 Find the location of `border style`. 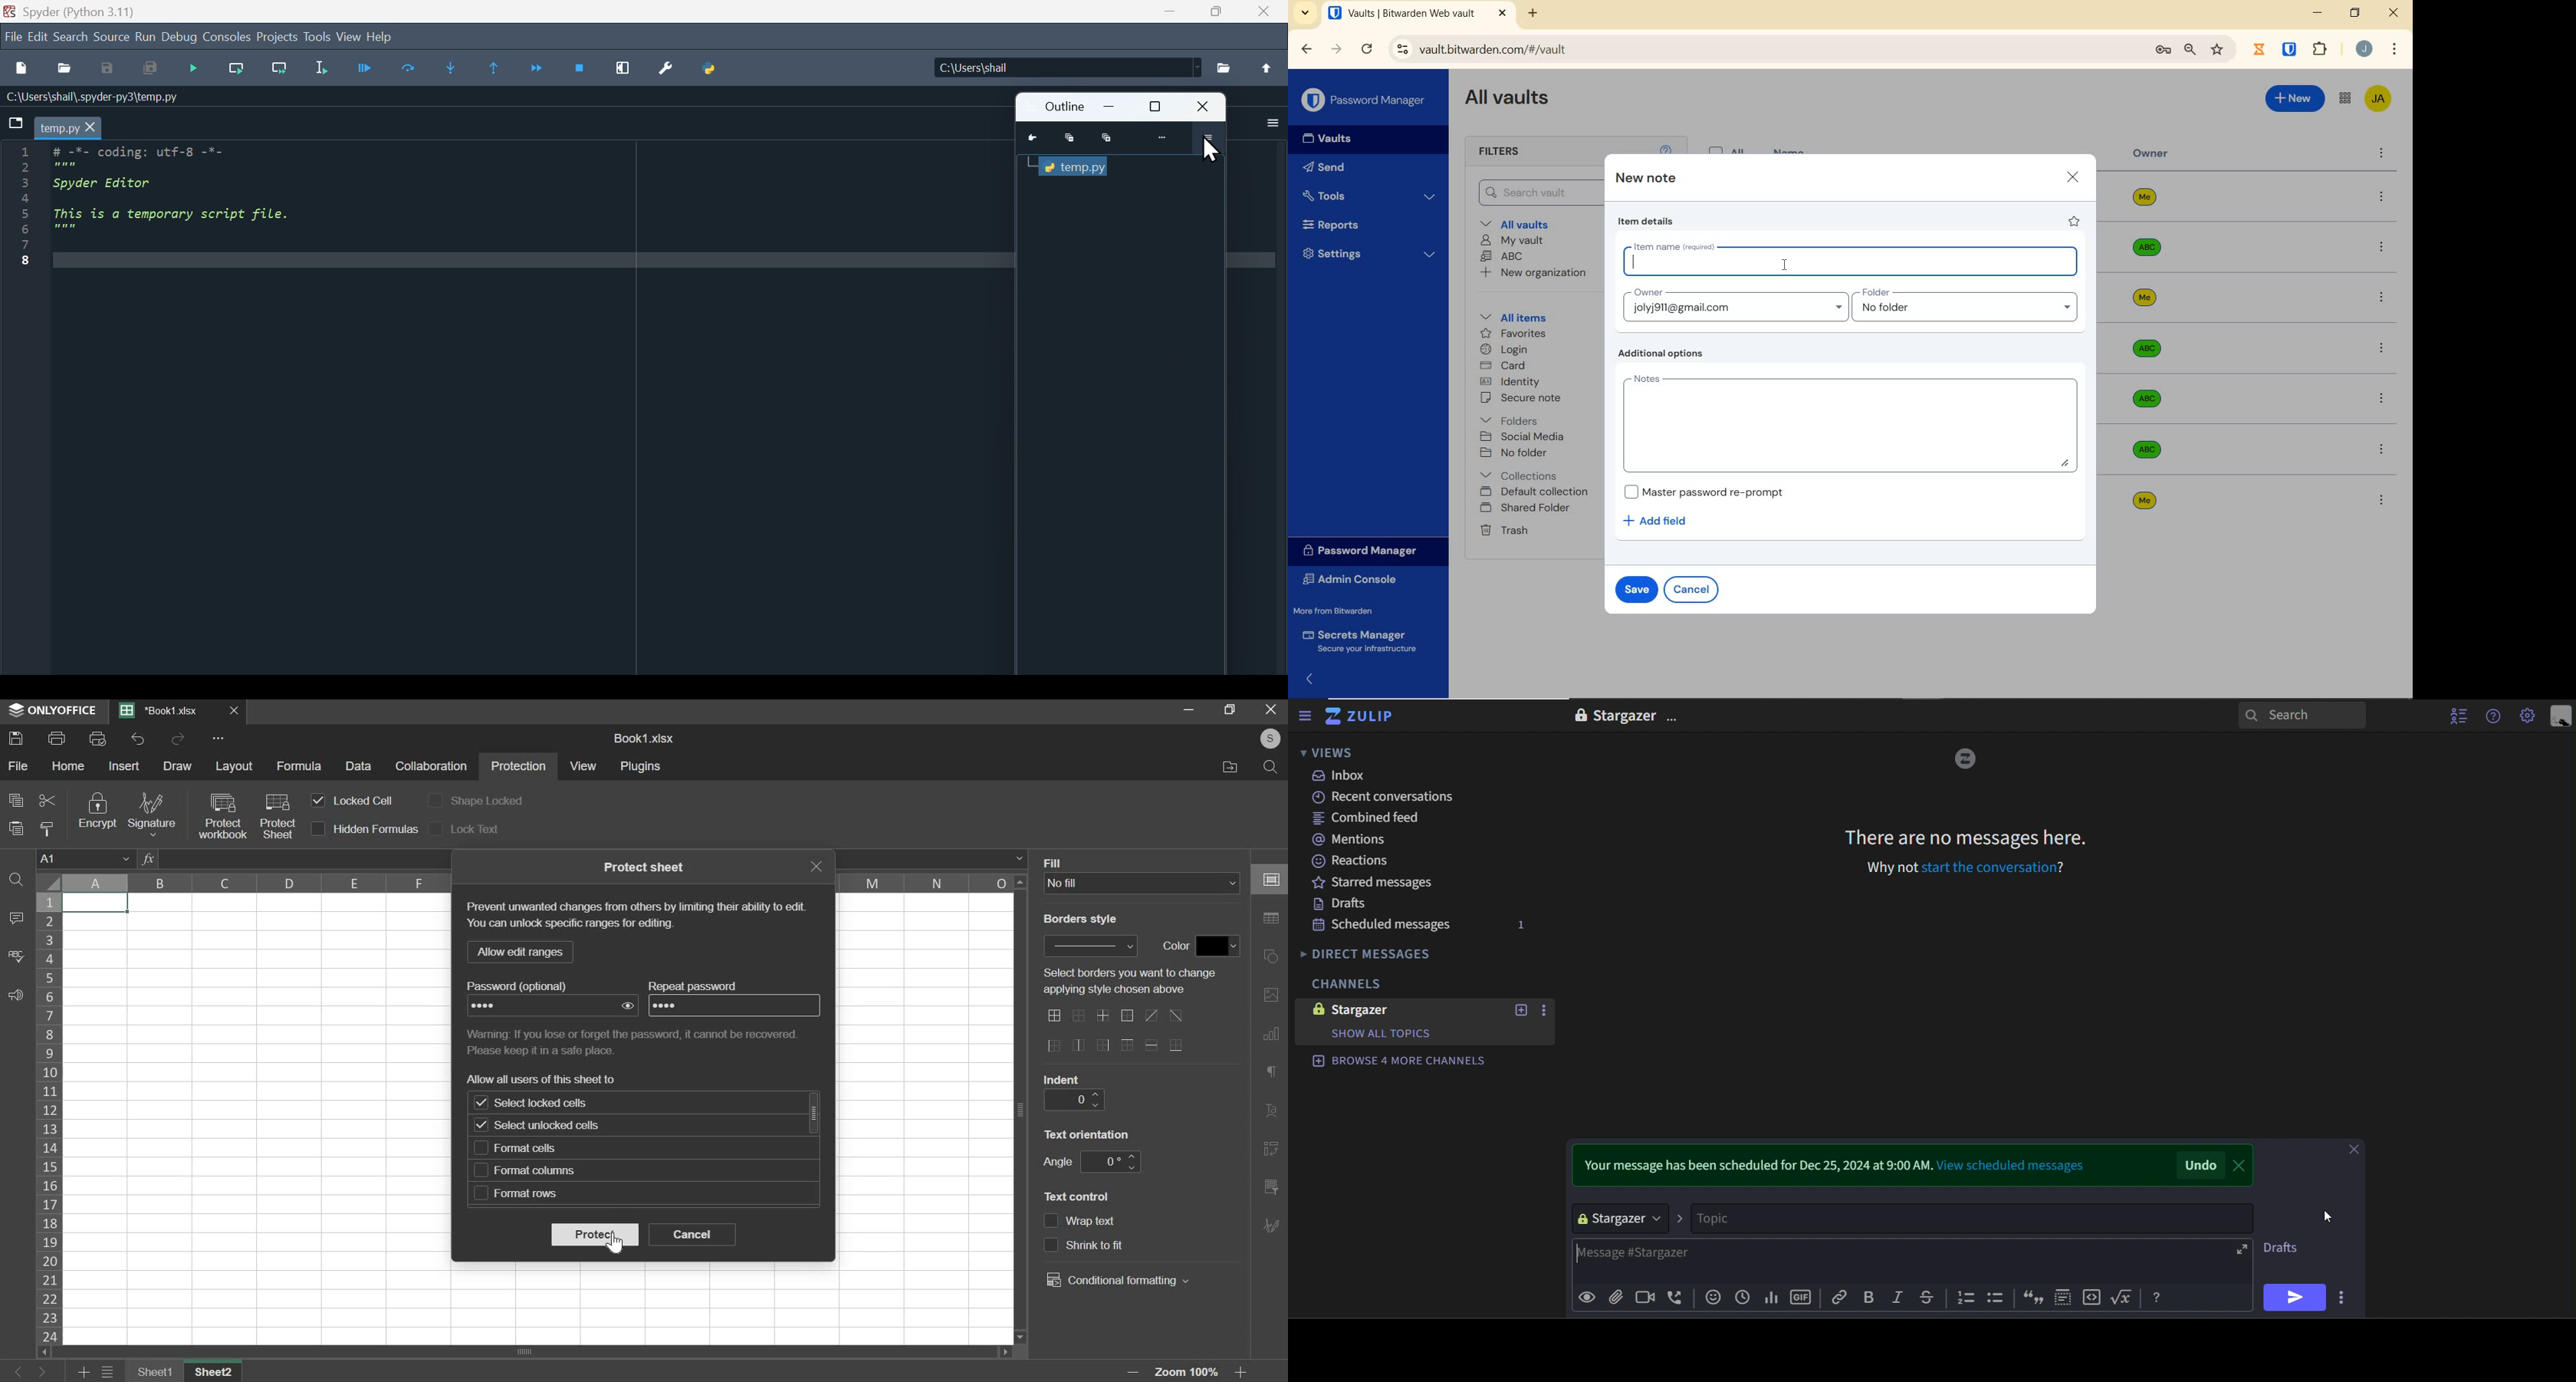

border style is located at coordinates (1092, 945).